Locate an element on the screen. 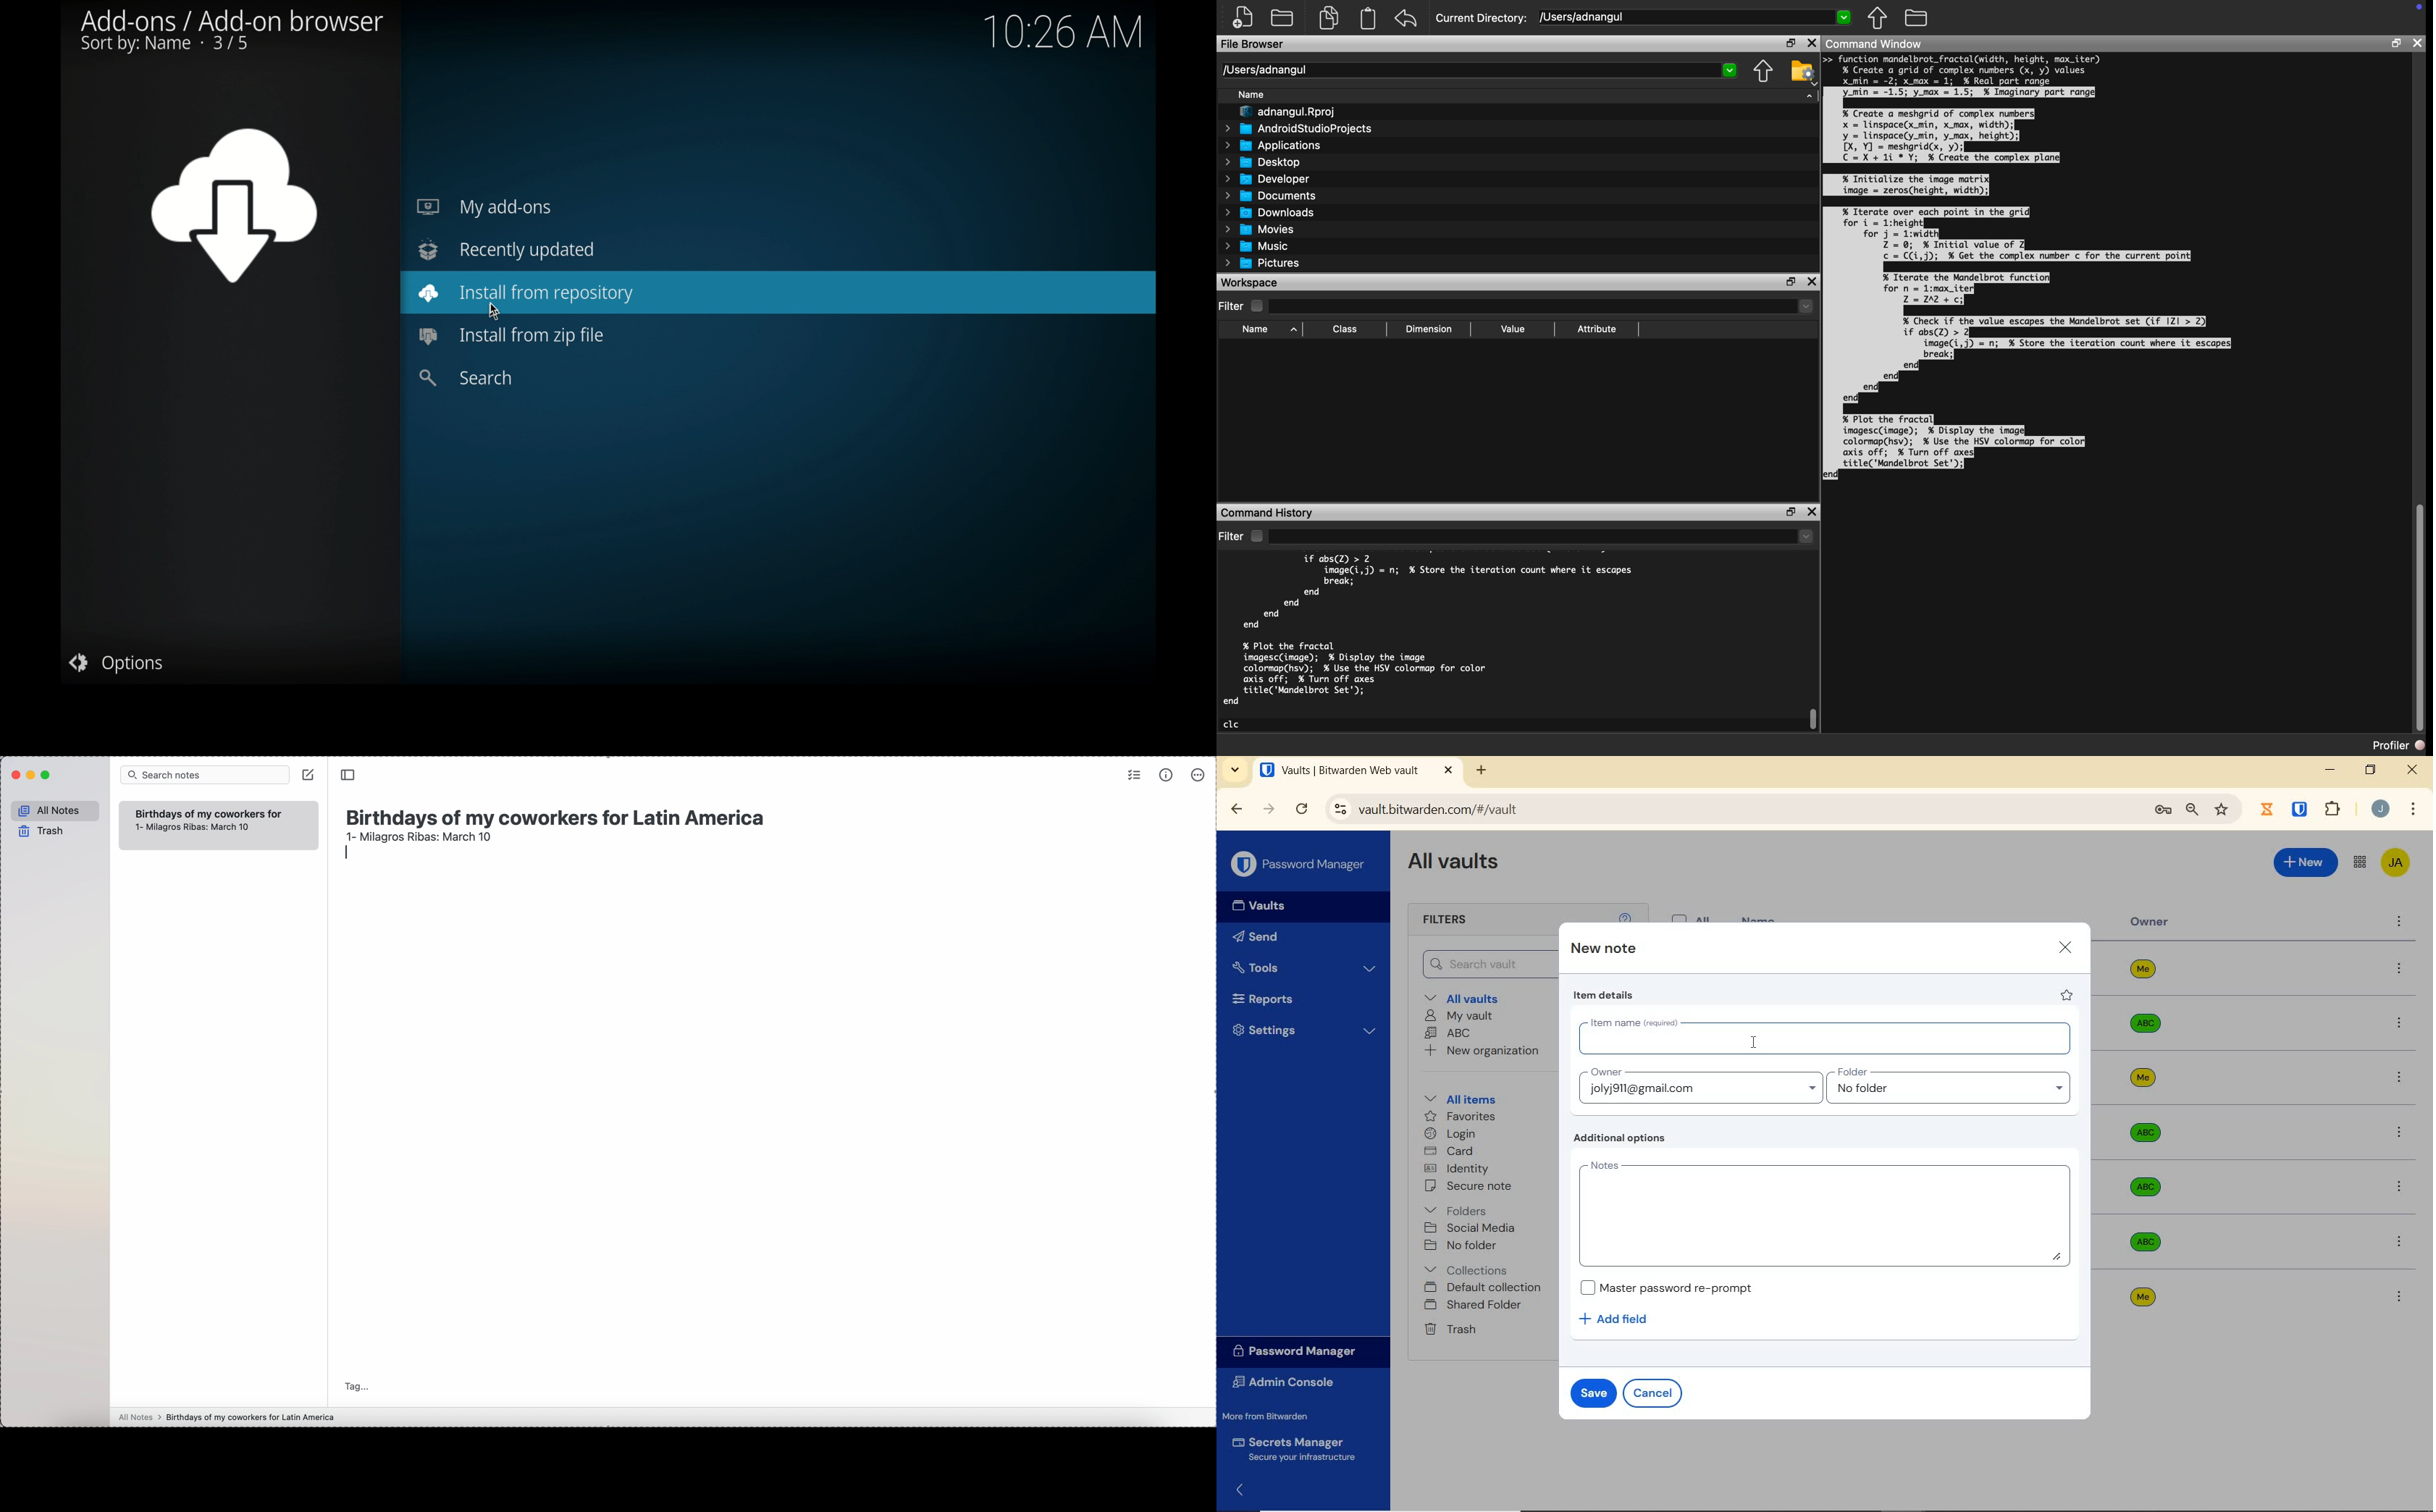  BITWARDEN is located at coordinates (2300, 810).